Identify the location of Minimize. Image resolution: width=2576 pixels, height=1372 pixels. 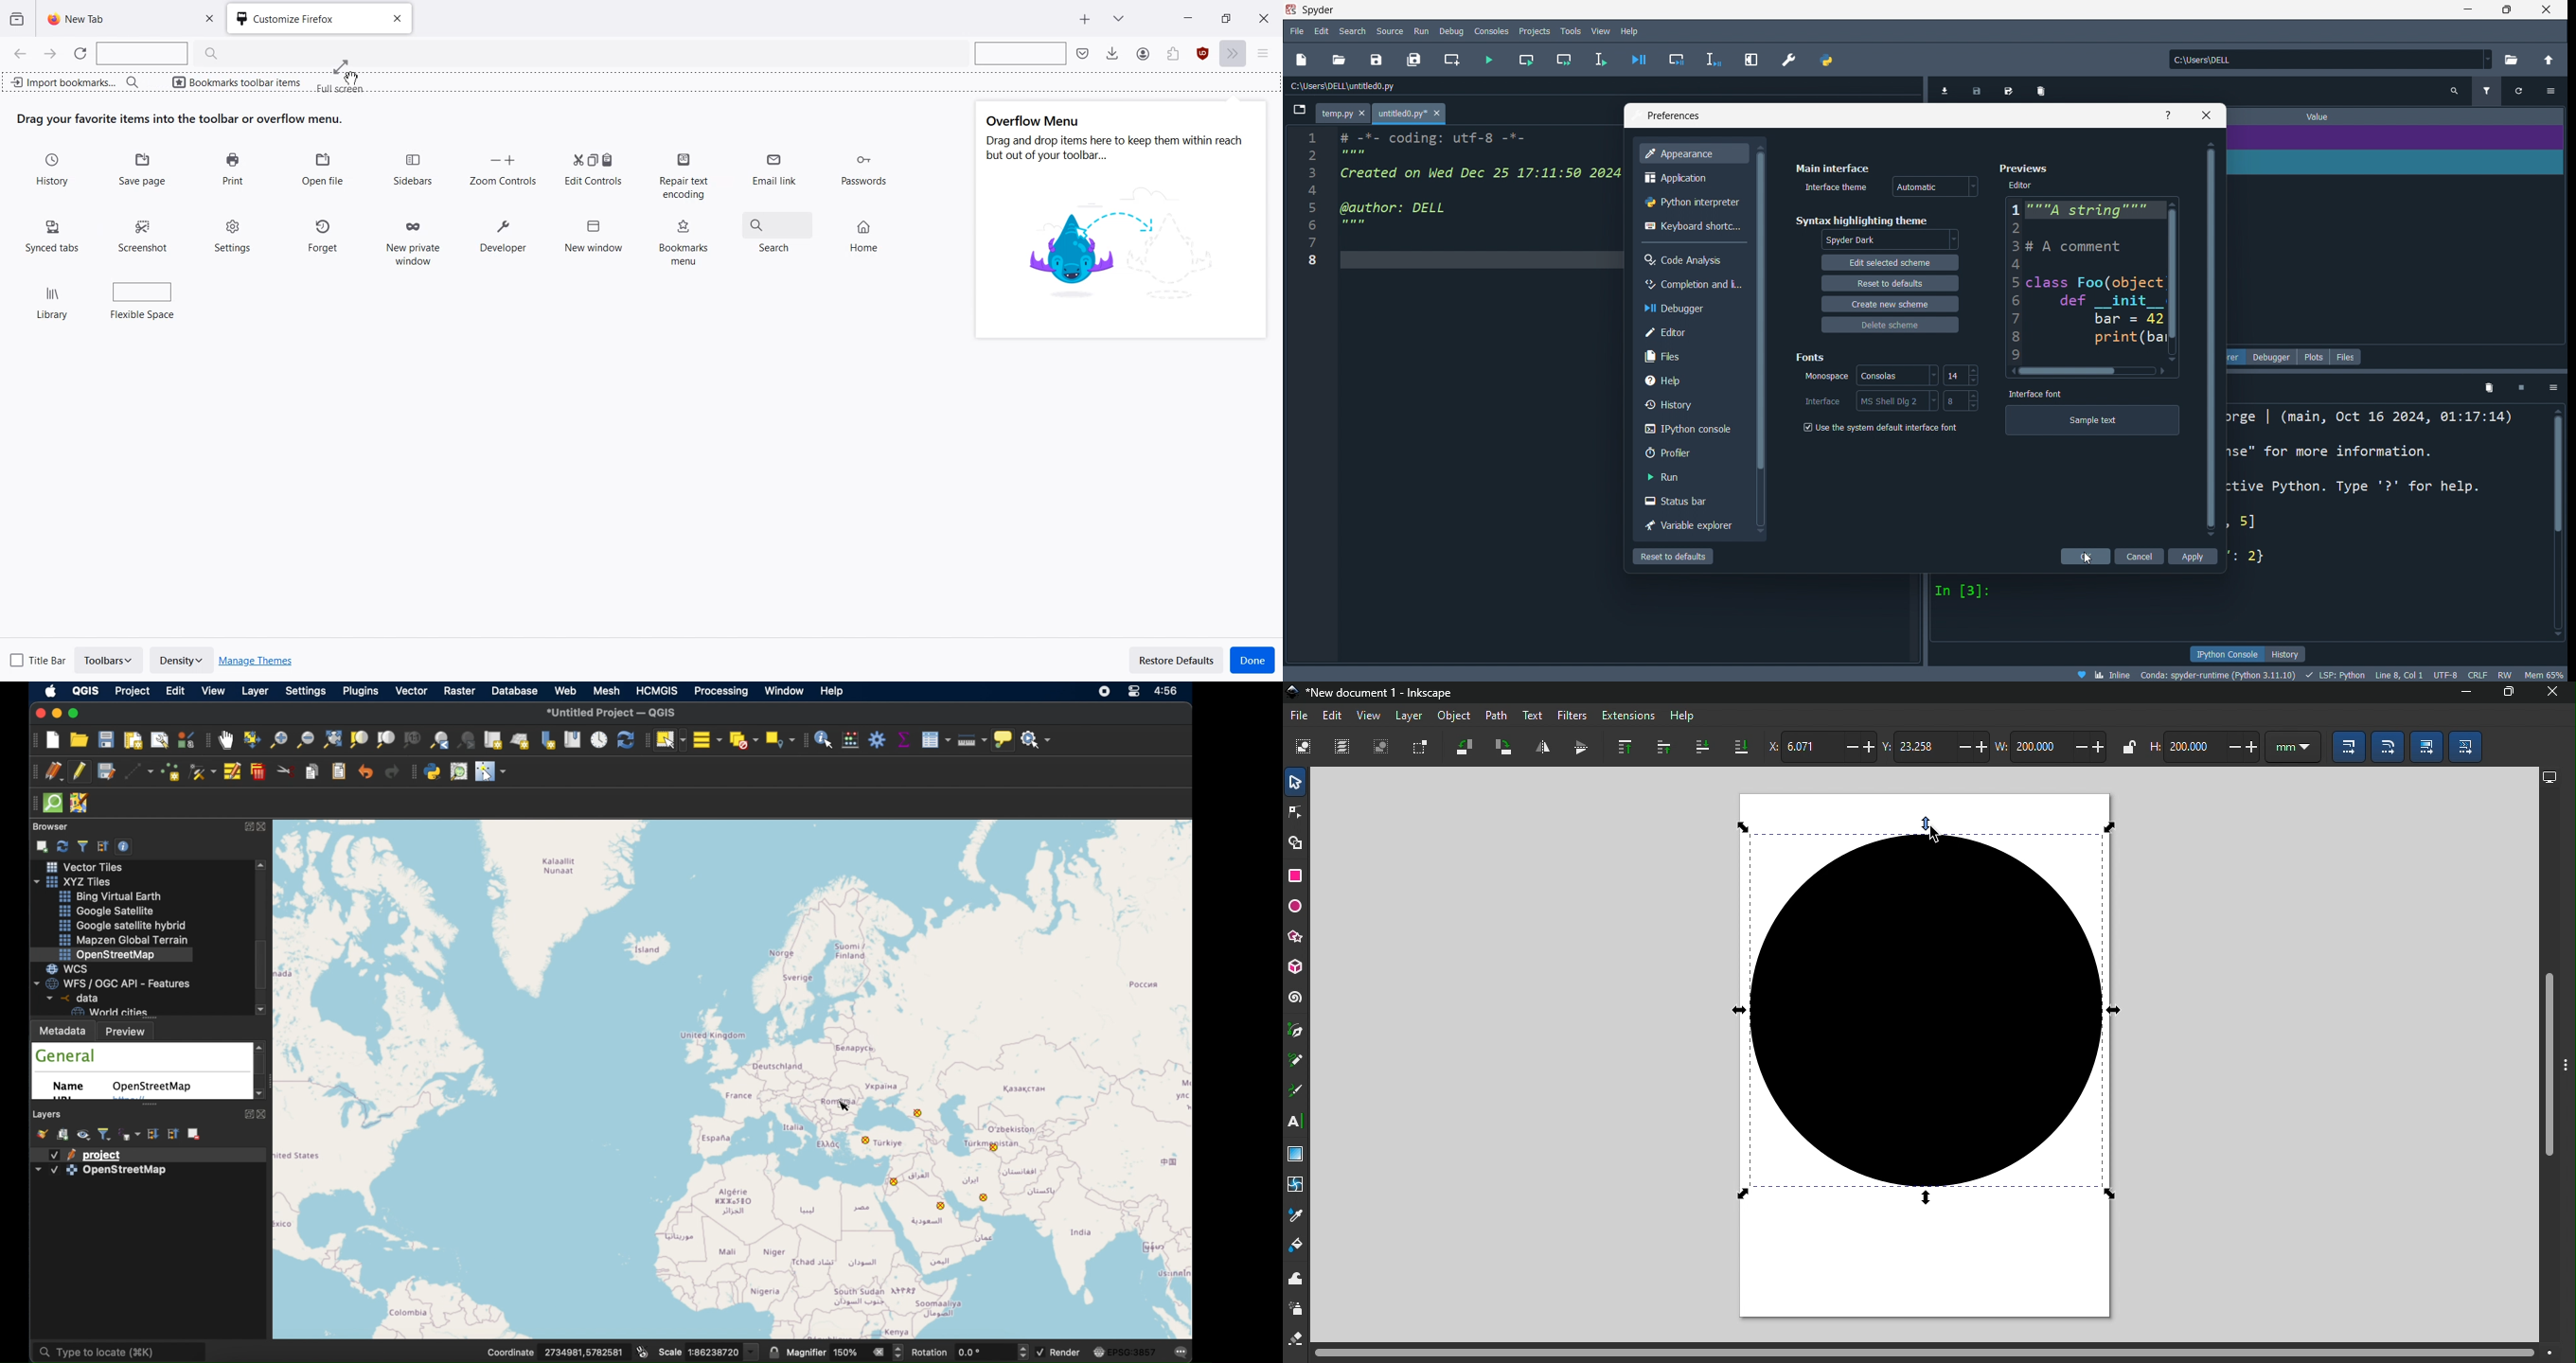
(1189, 17).